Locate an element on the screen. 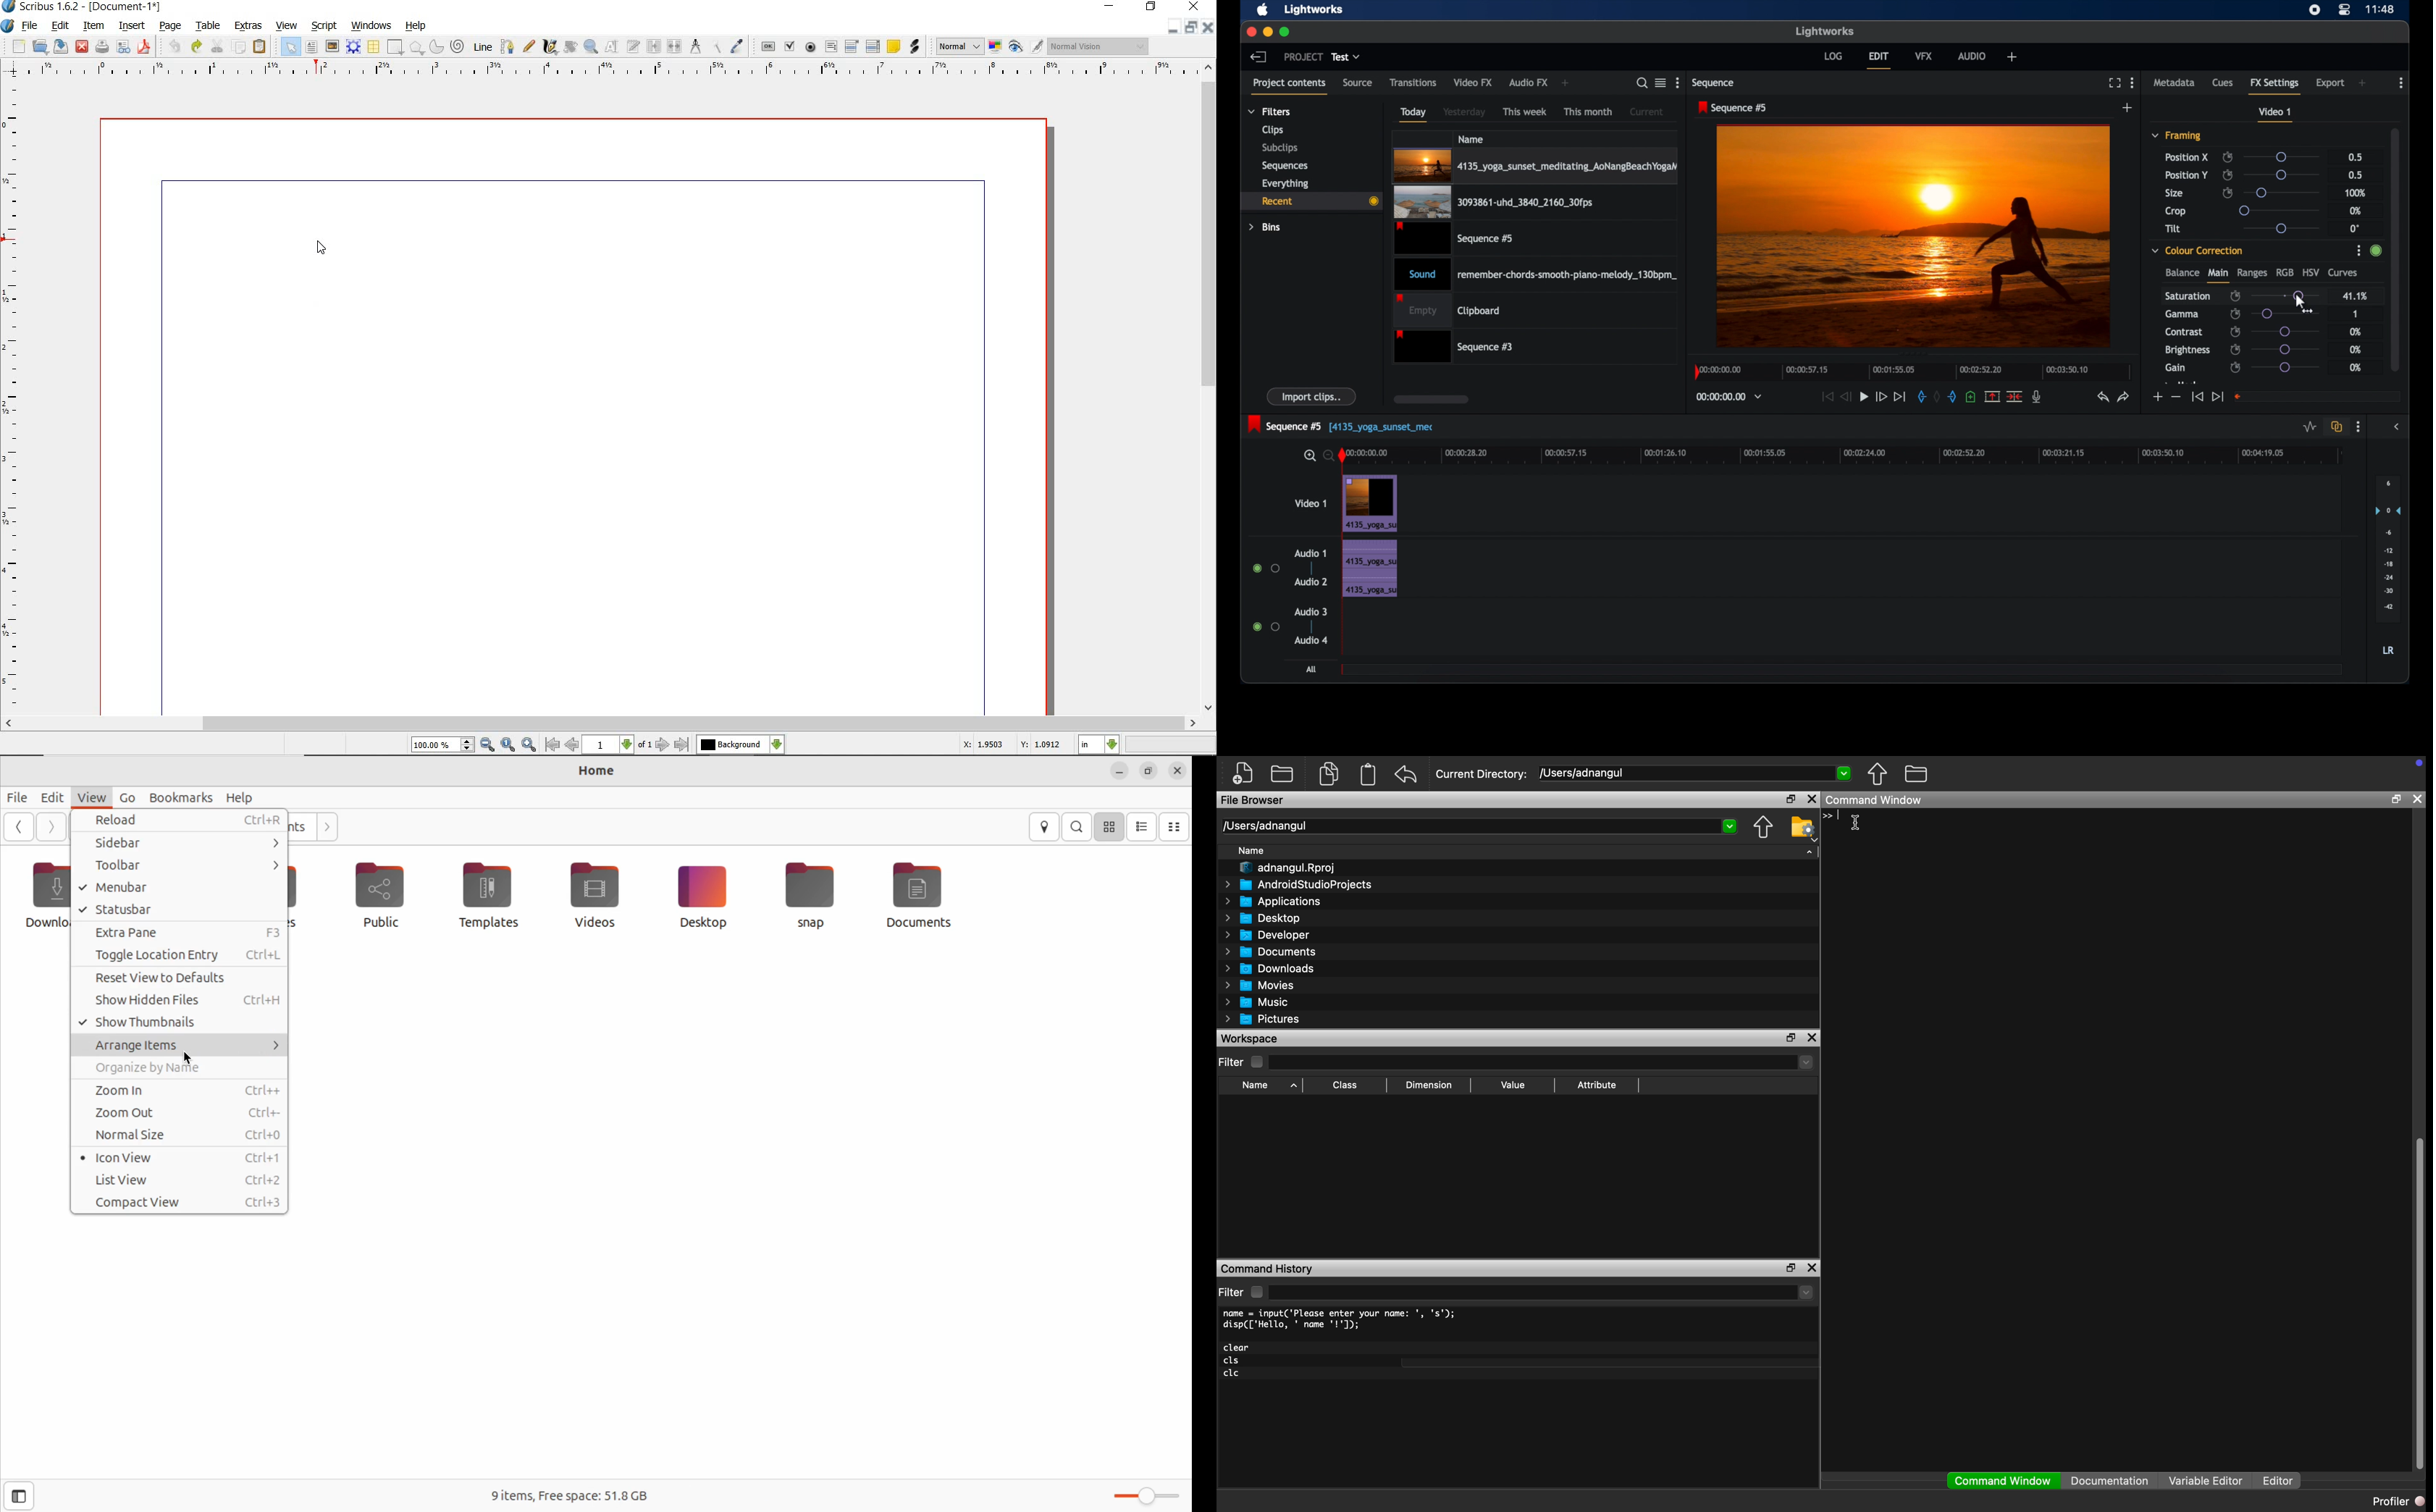  eye dropper is located at coordinates (737, 46).